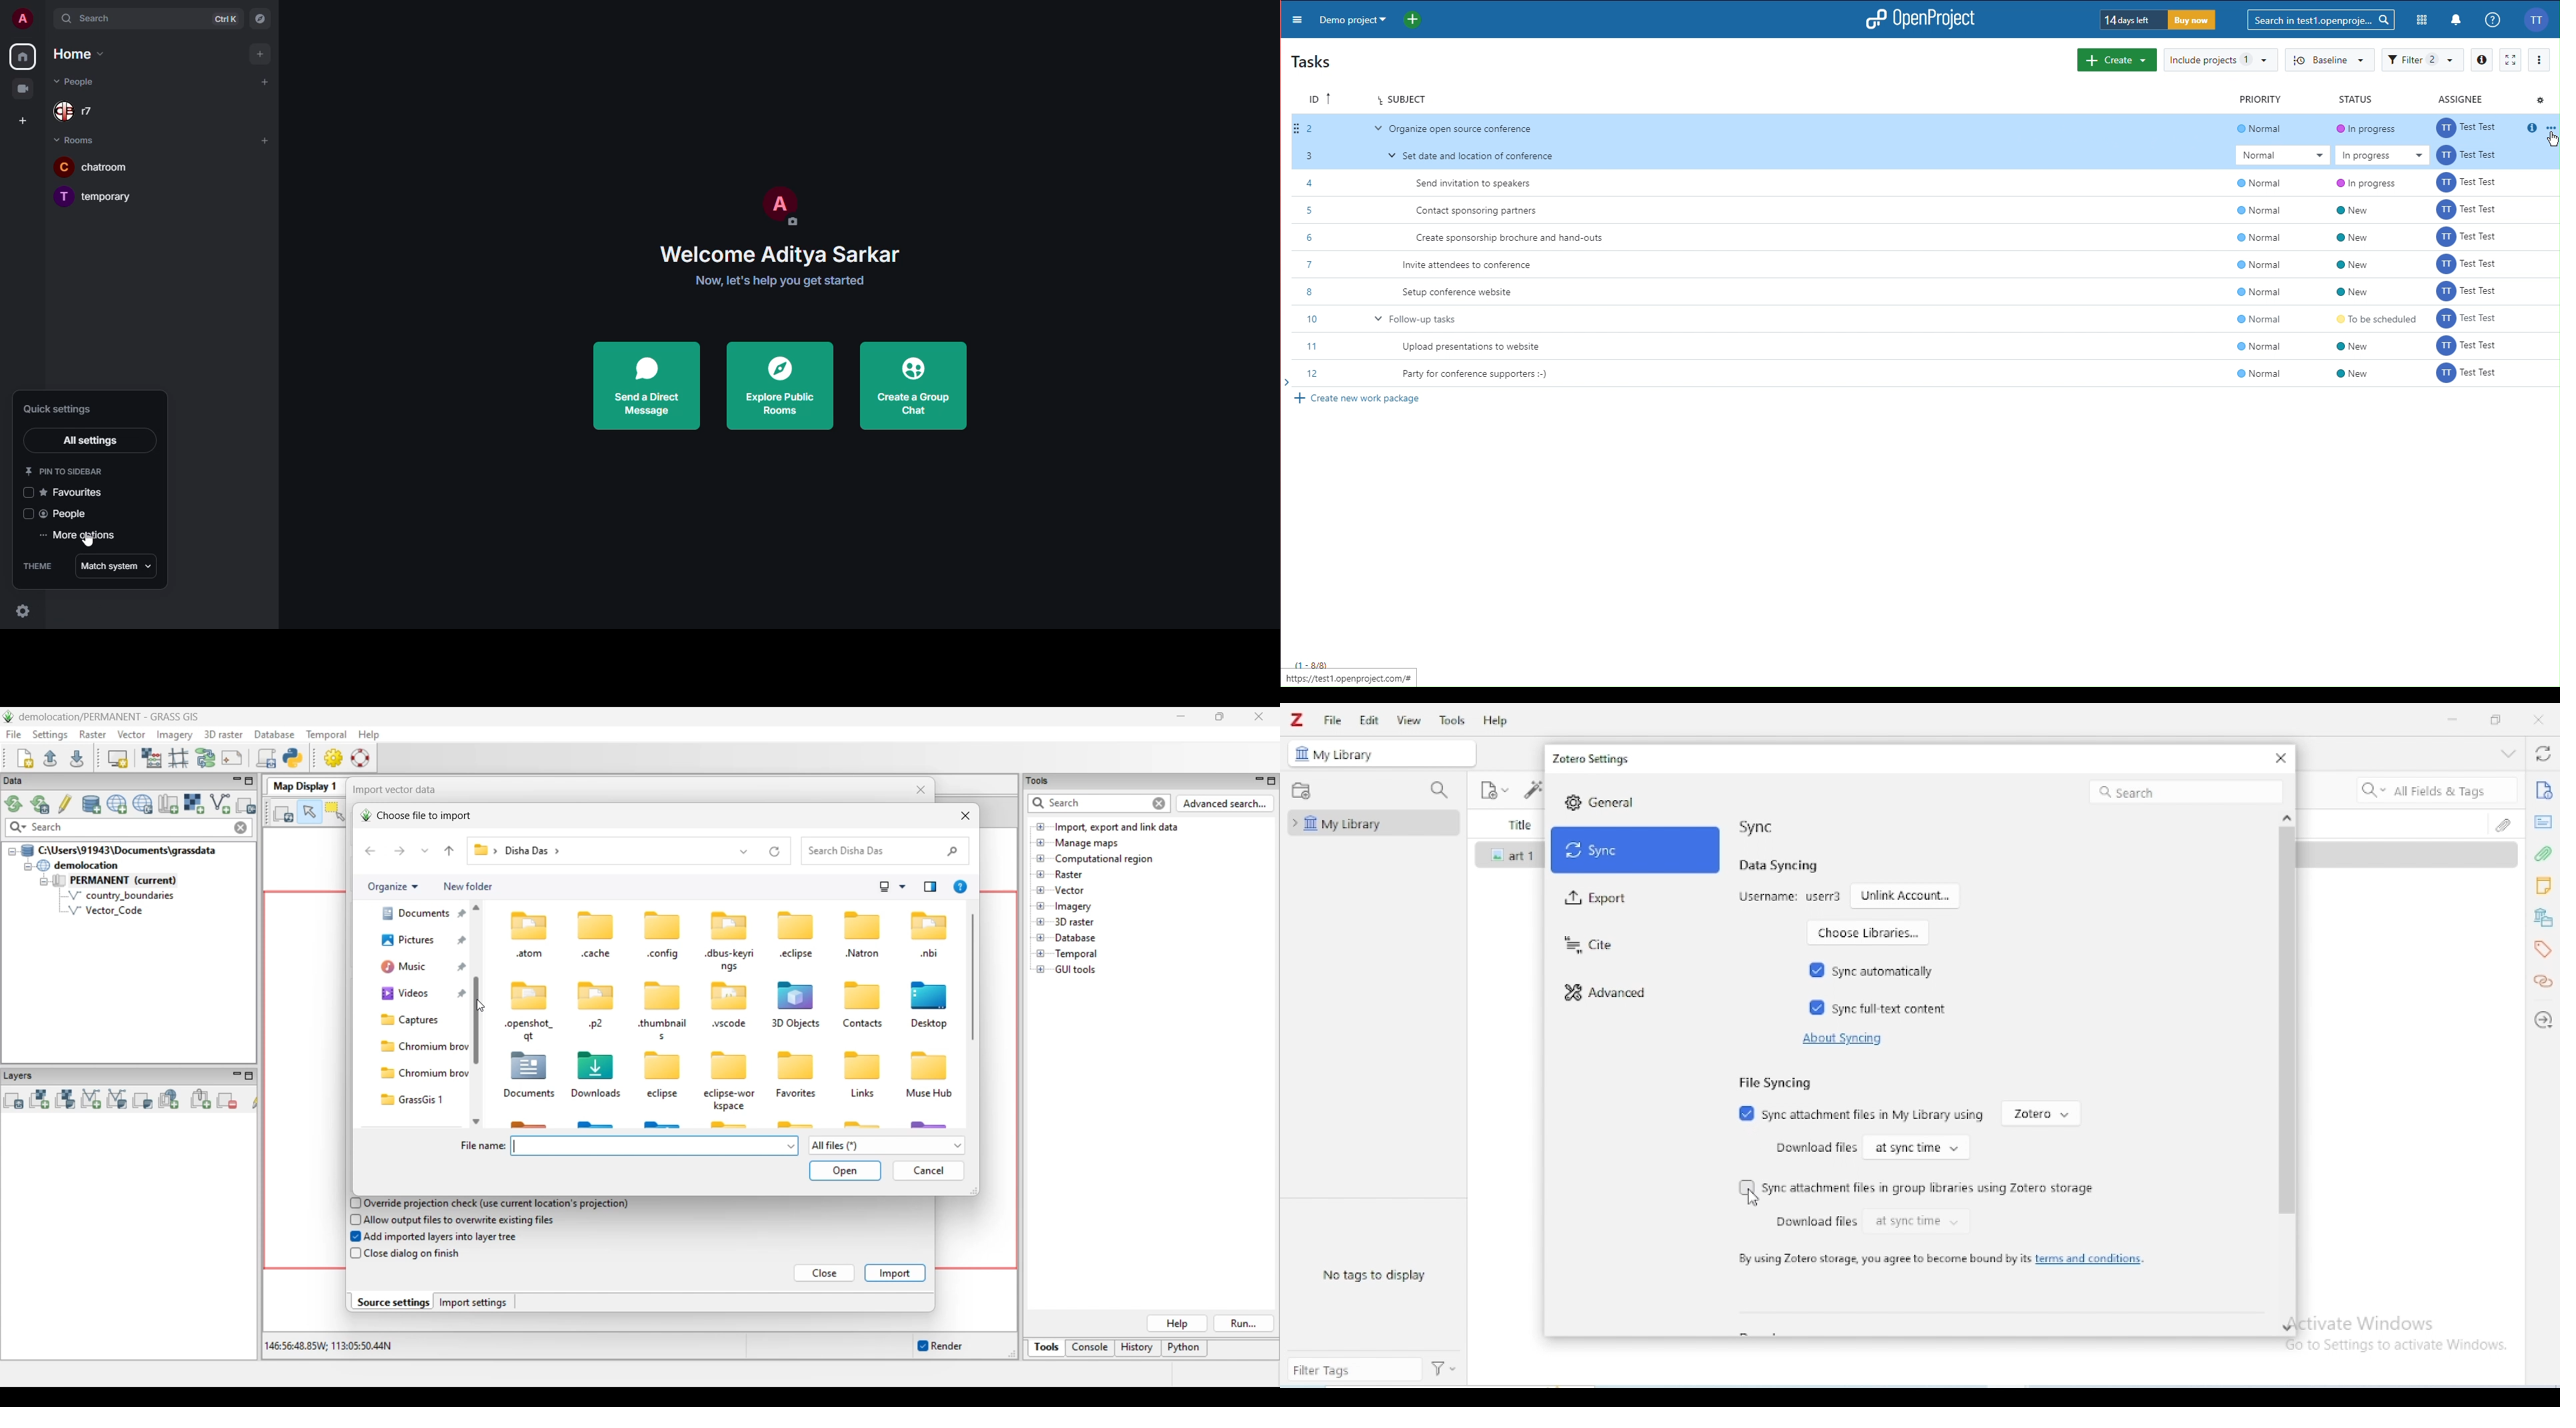  Describe the element at coordinates (1906, 895) in the screenshot. I see `unlink account...` at that location.